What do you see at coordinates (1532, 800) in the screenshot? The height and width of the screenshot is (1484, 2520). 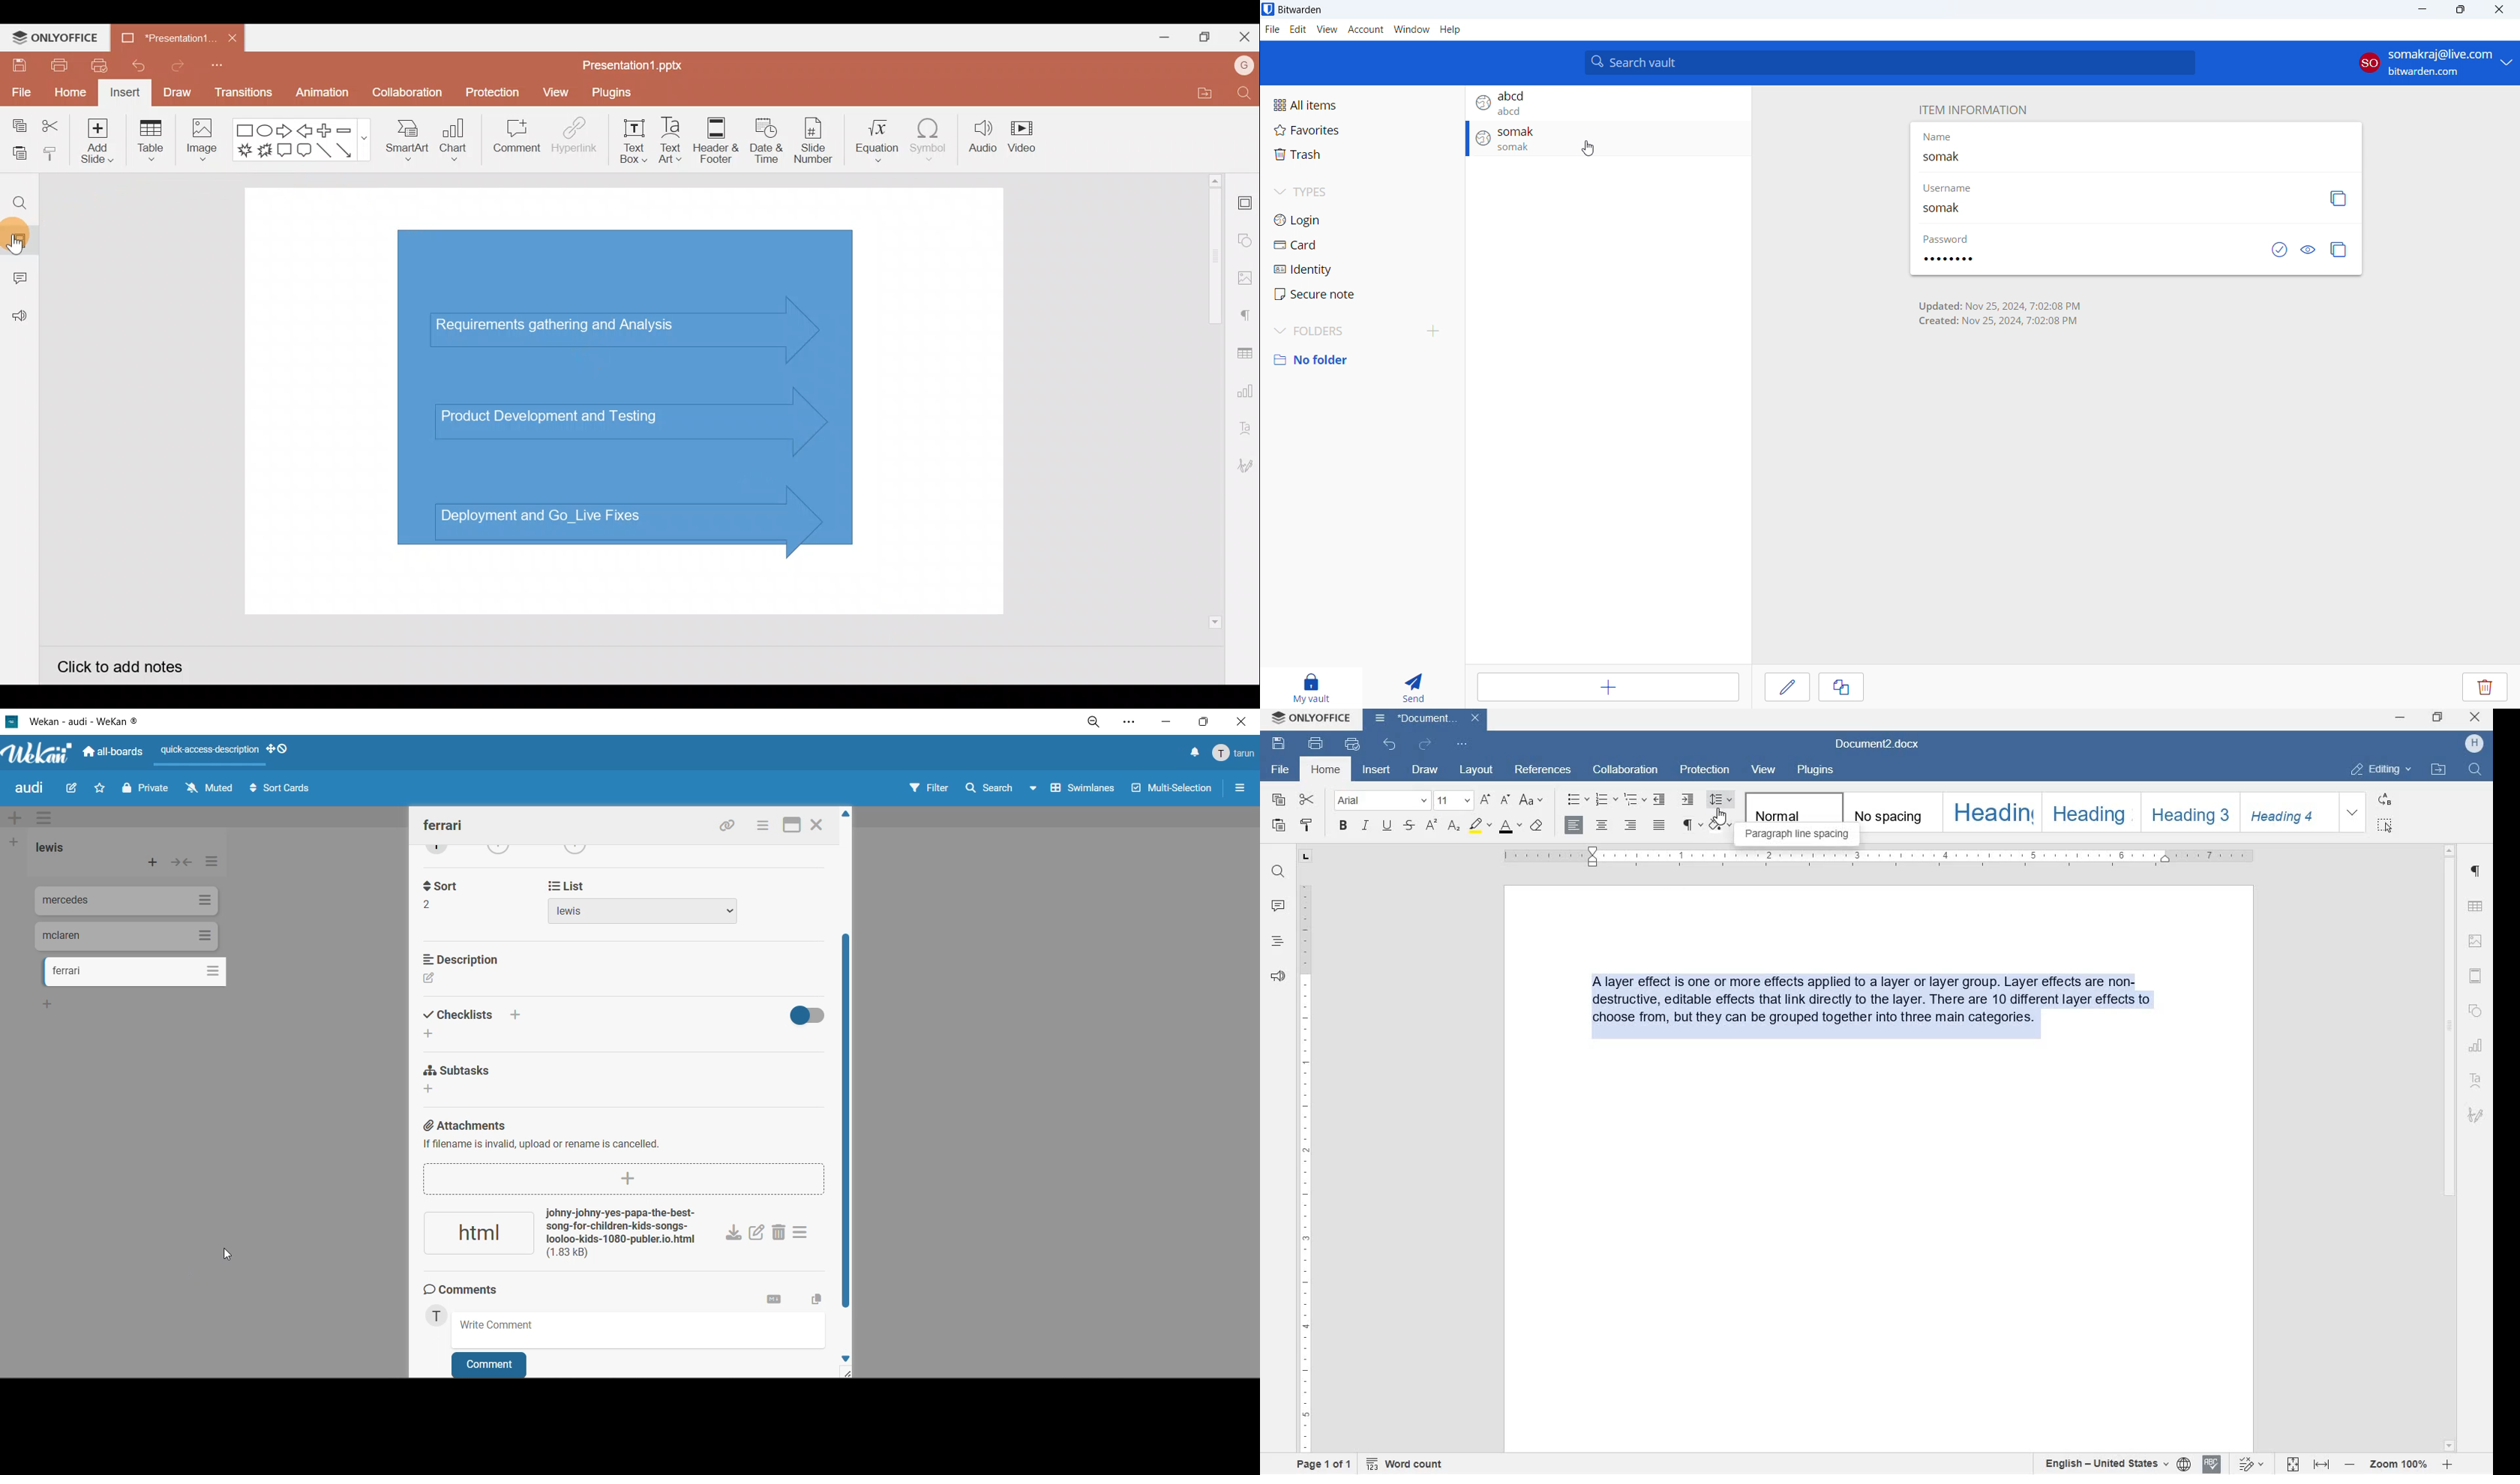 I see `change case` at bounding box center [1532, 800].